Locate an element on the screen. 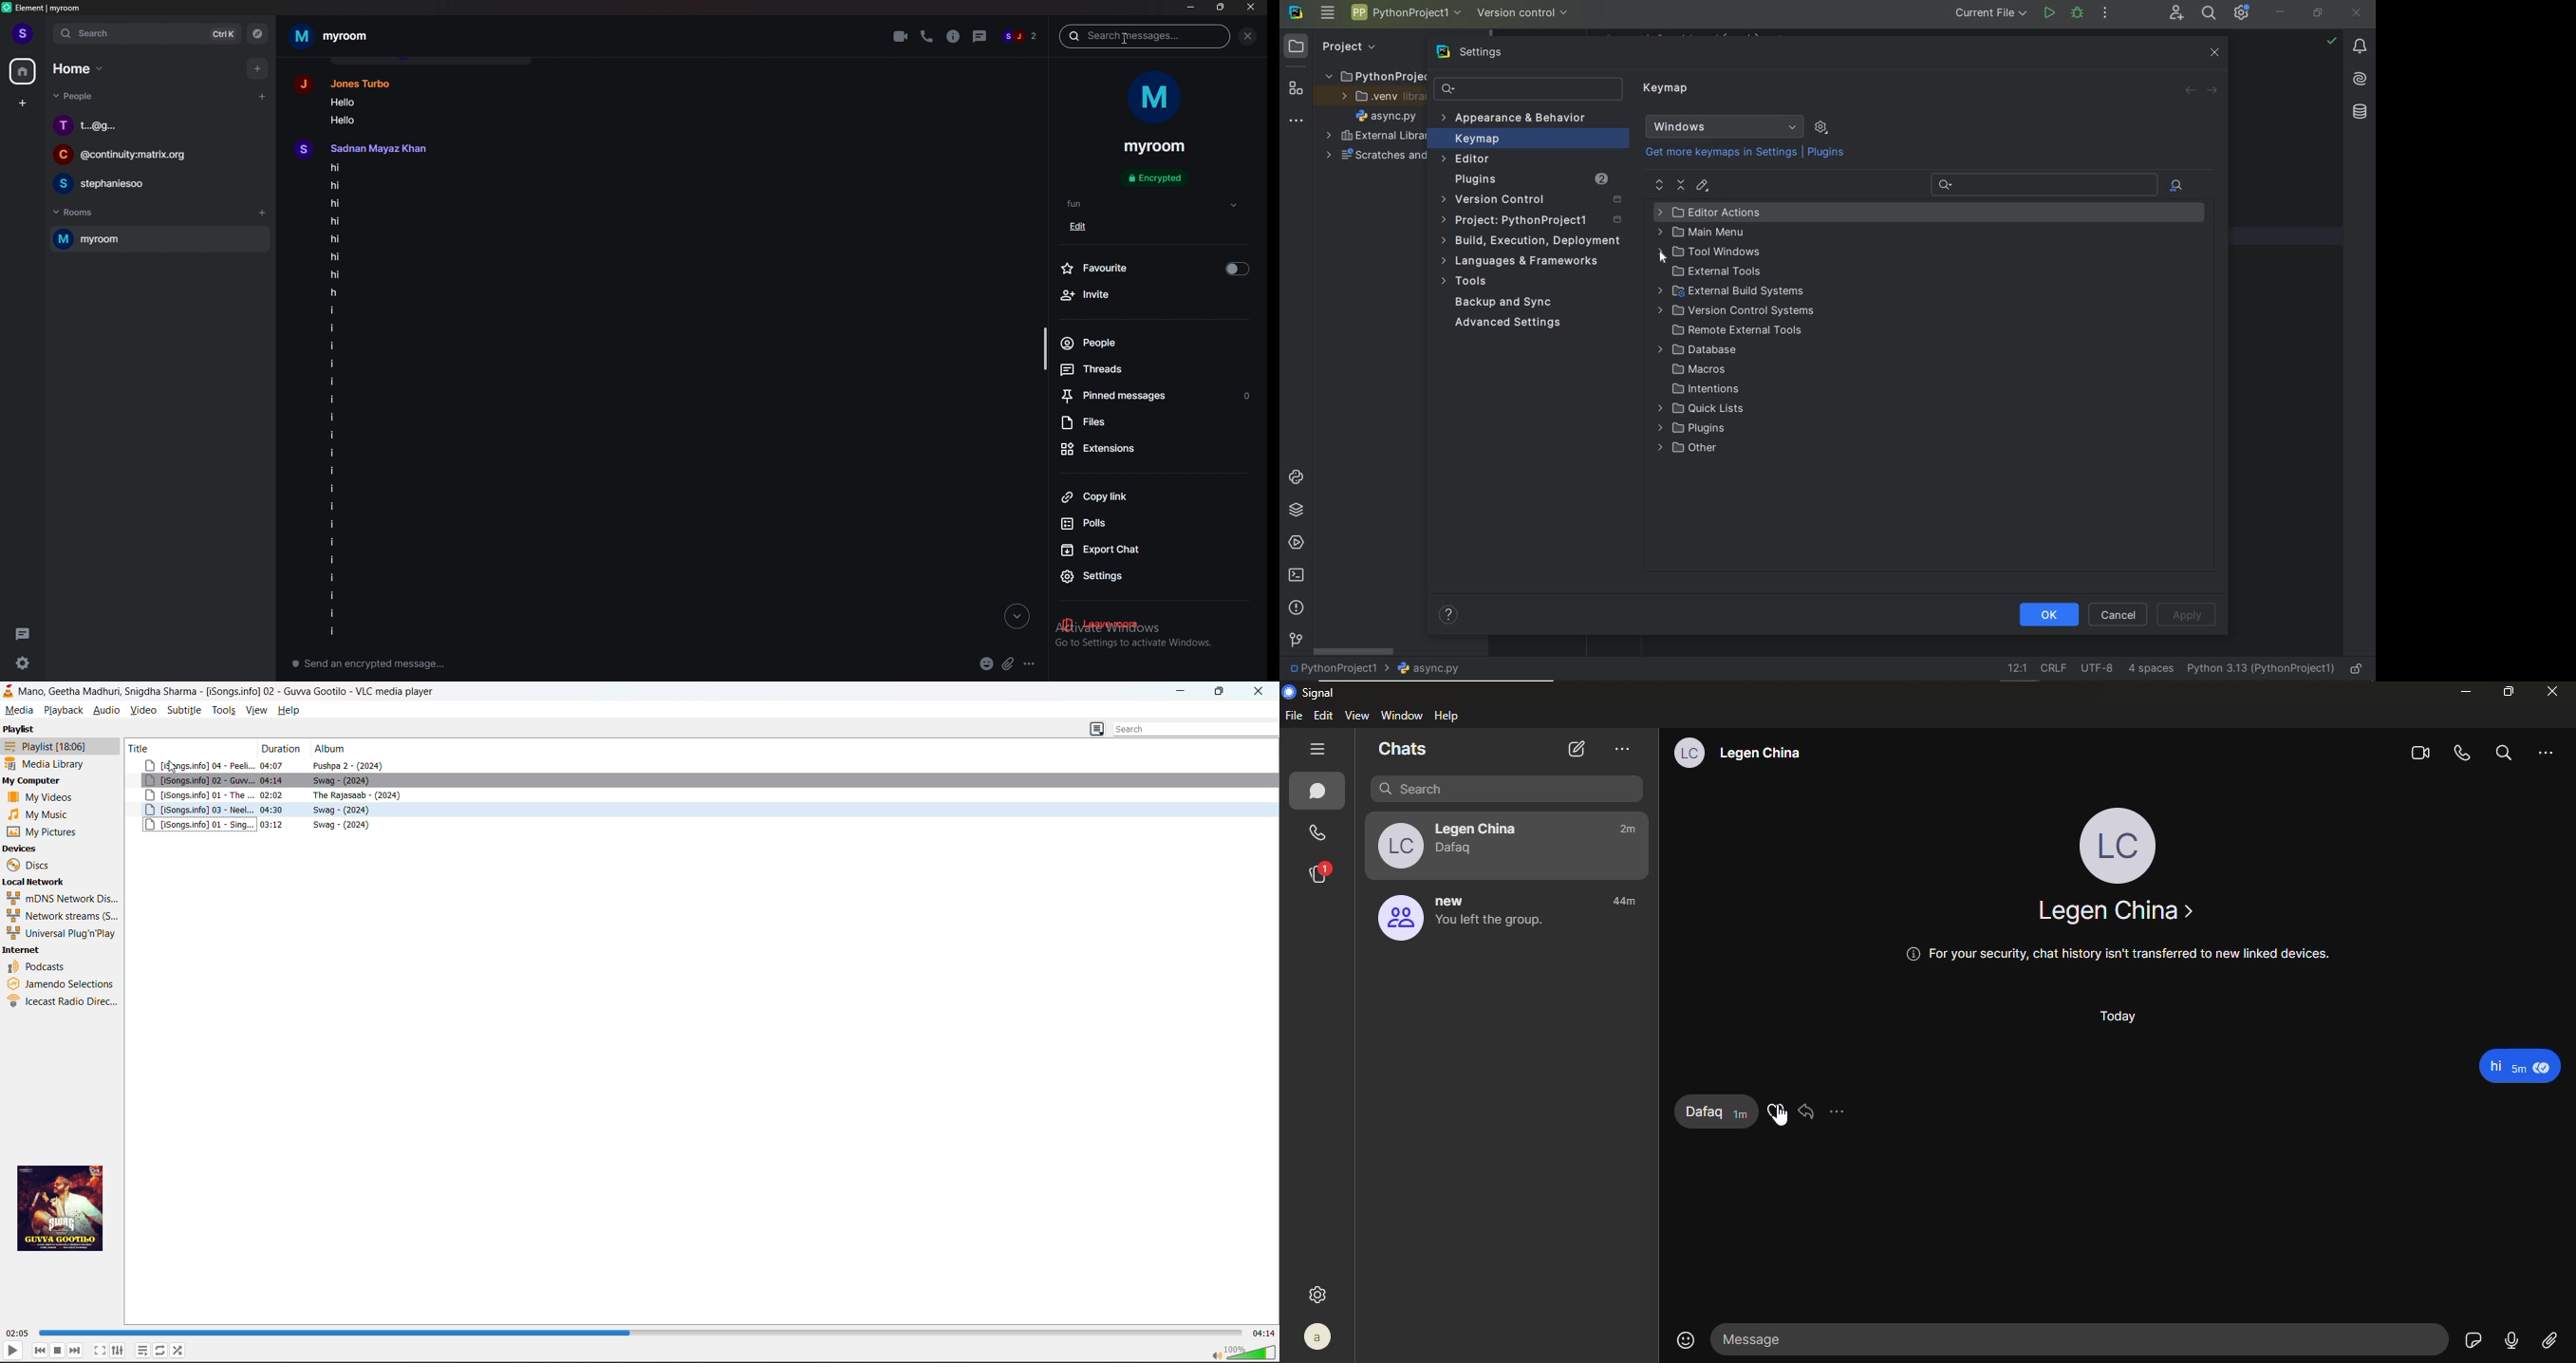 This screenshot has height=1372, width=2576. video call is located at coordinates (2417, 755).